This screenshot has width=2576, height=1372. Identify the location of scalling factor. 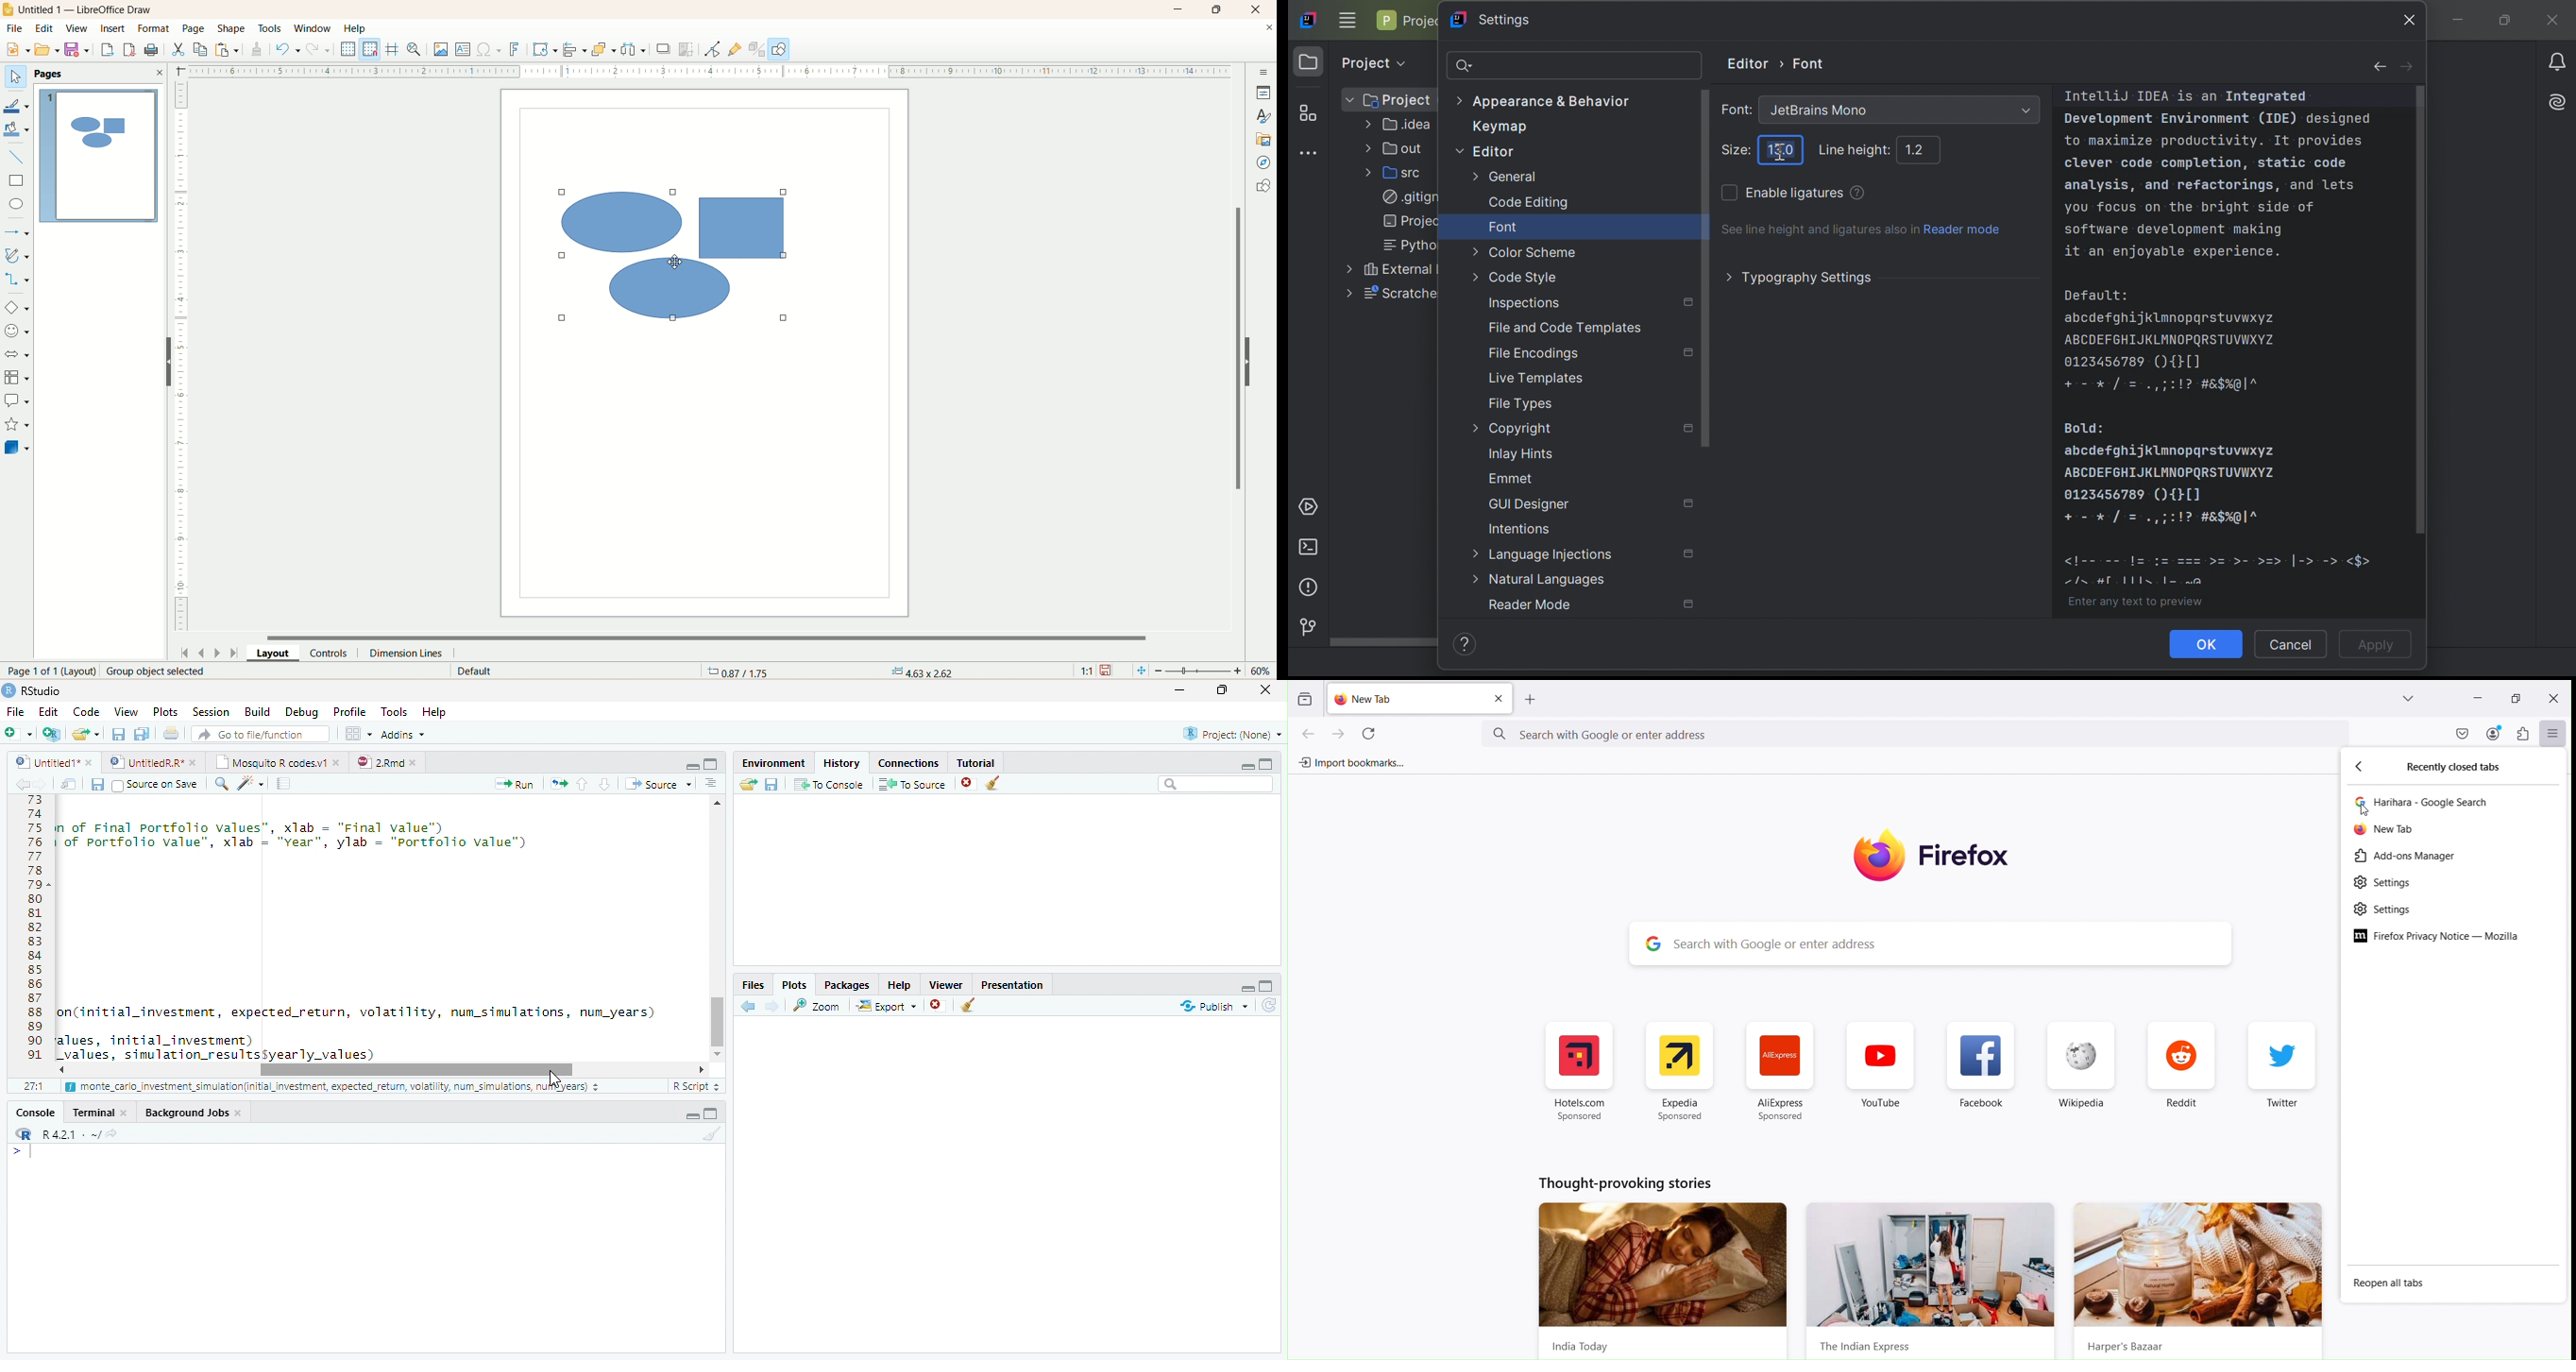
(1088, 669).